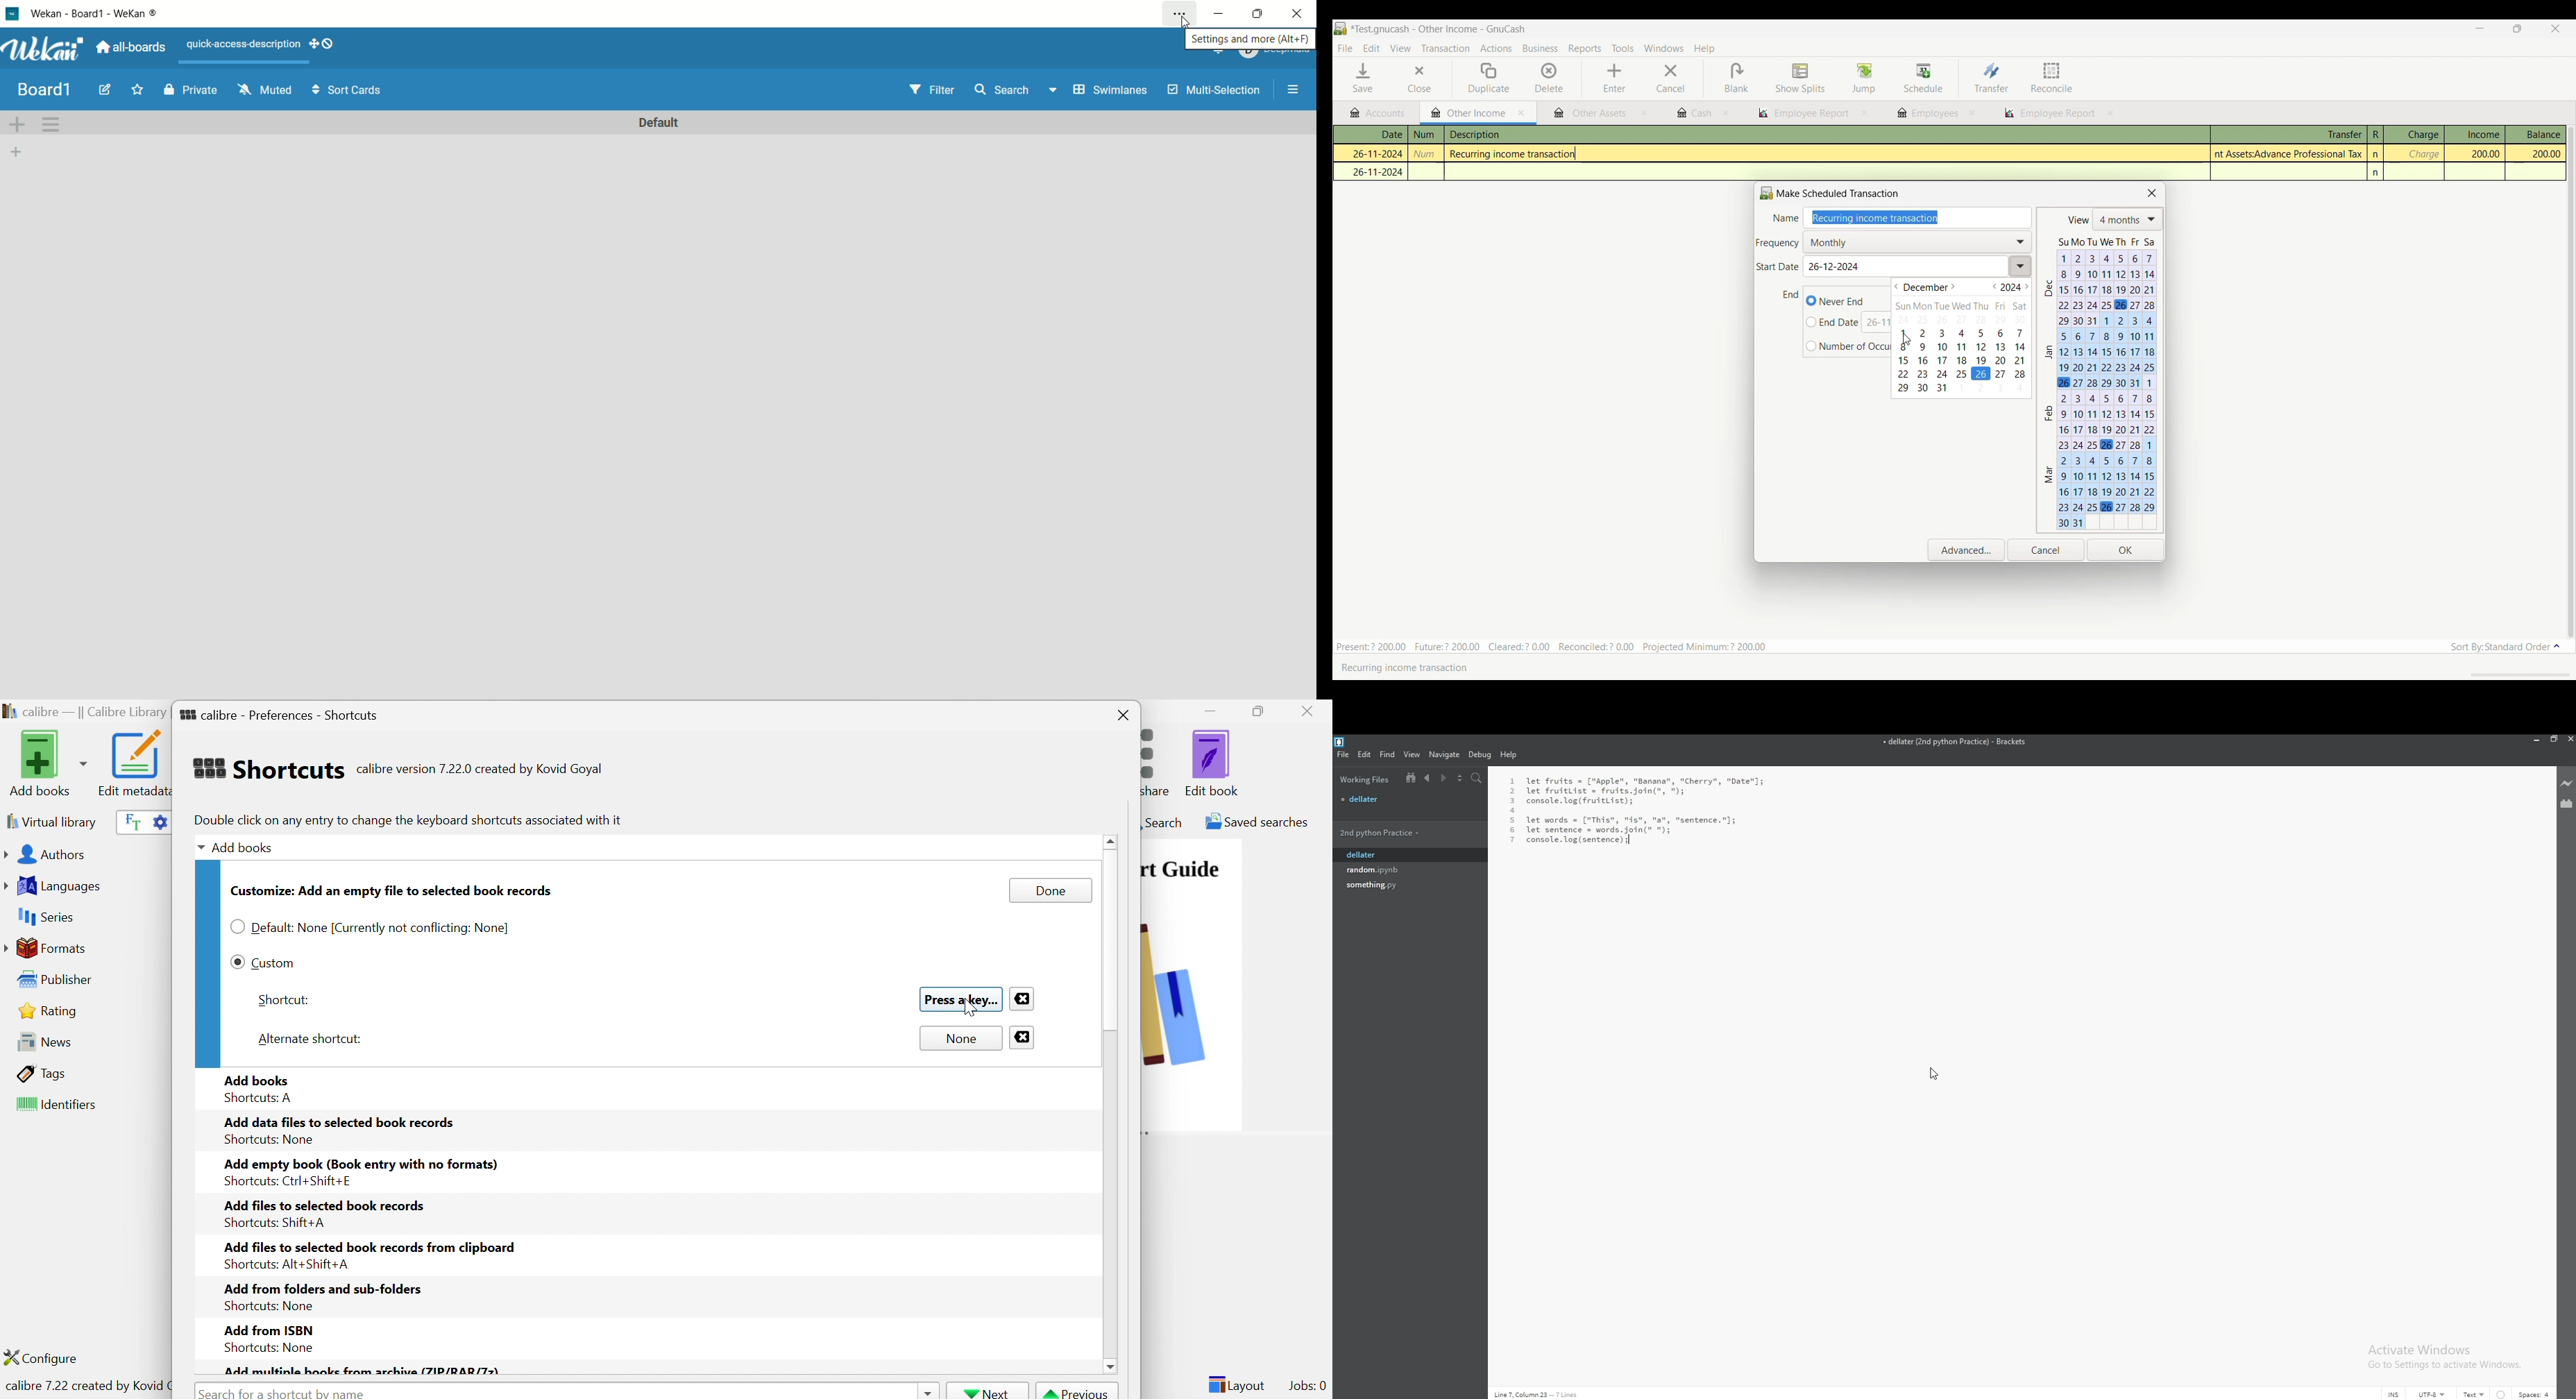 This screenshot has width=2576, height=1400. What do you see at coordinates (2052, 77) in the screenshot?
I see `Reconcile` at bounding box center [2052, 77].